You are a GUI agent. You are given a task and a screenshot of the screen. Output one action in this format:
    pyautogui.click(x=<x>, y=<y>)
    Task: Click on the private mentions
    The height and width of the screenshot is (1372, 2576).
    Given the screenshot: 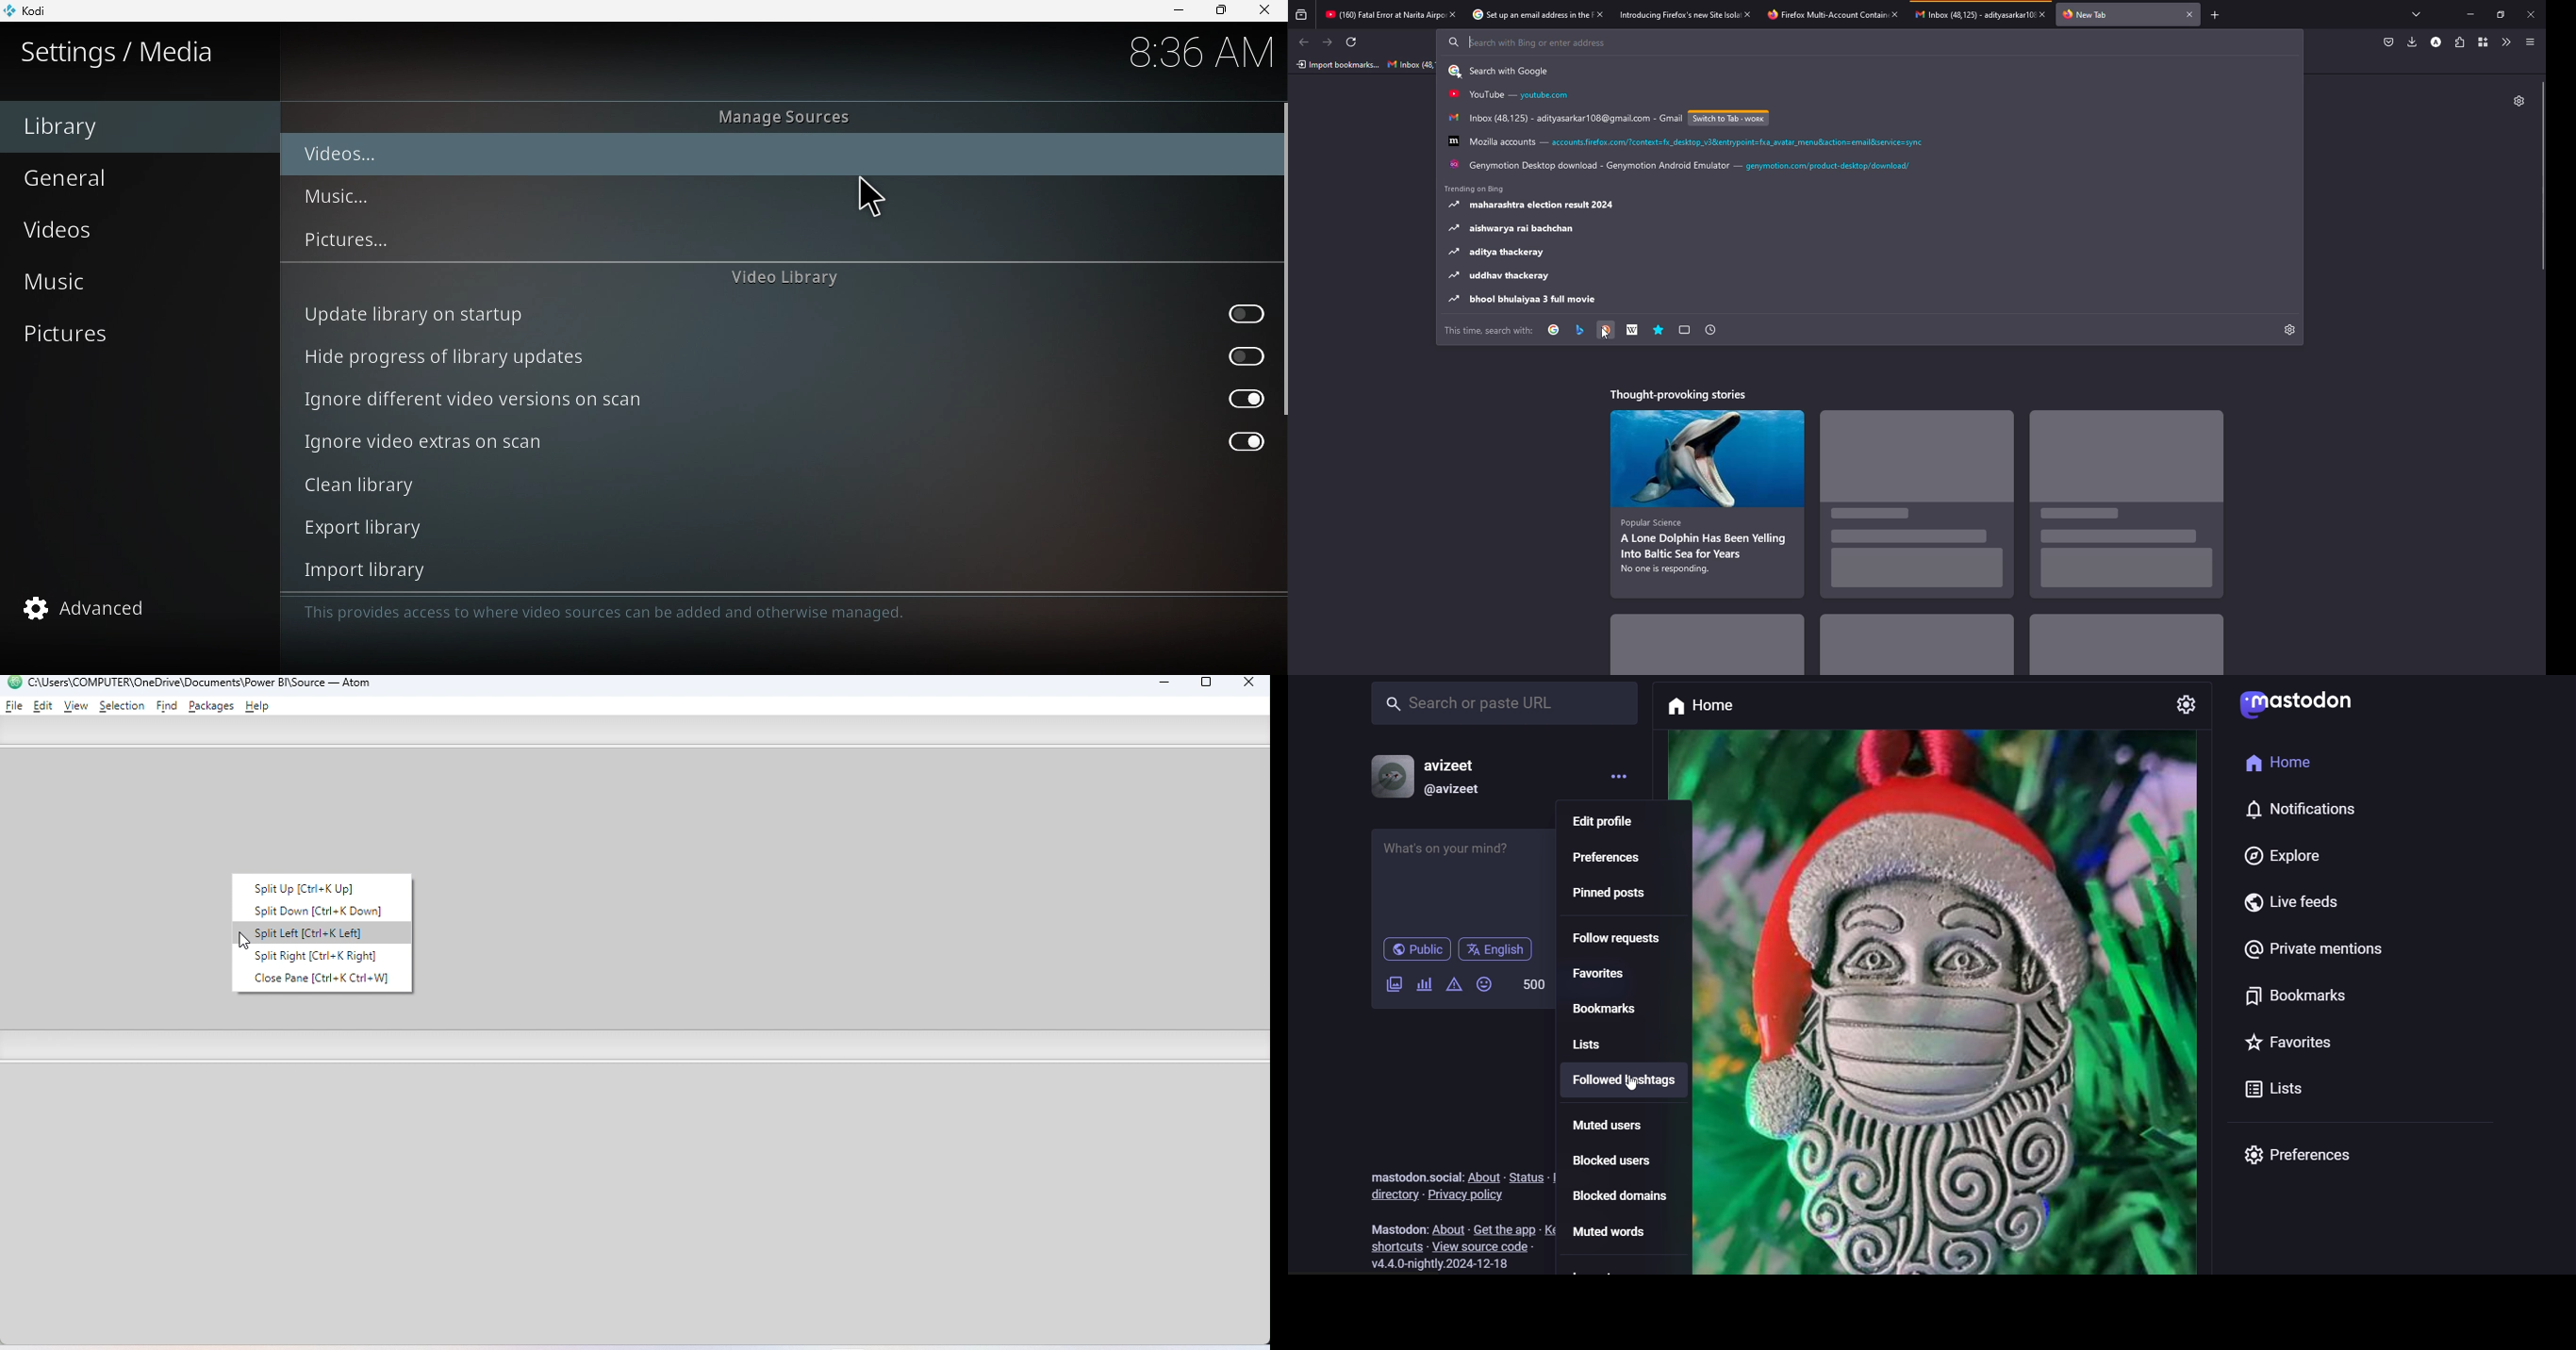 What is the action you would take?
    pyautogui.click(x=2316, y=950)
    